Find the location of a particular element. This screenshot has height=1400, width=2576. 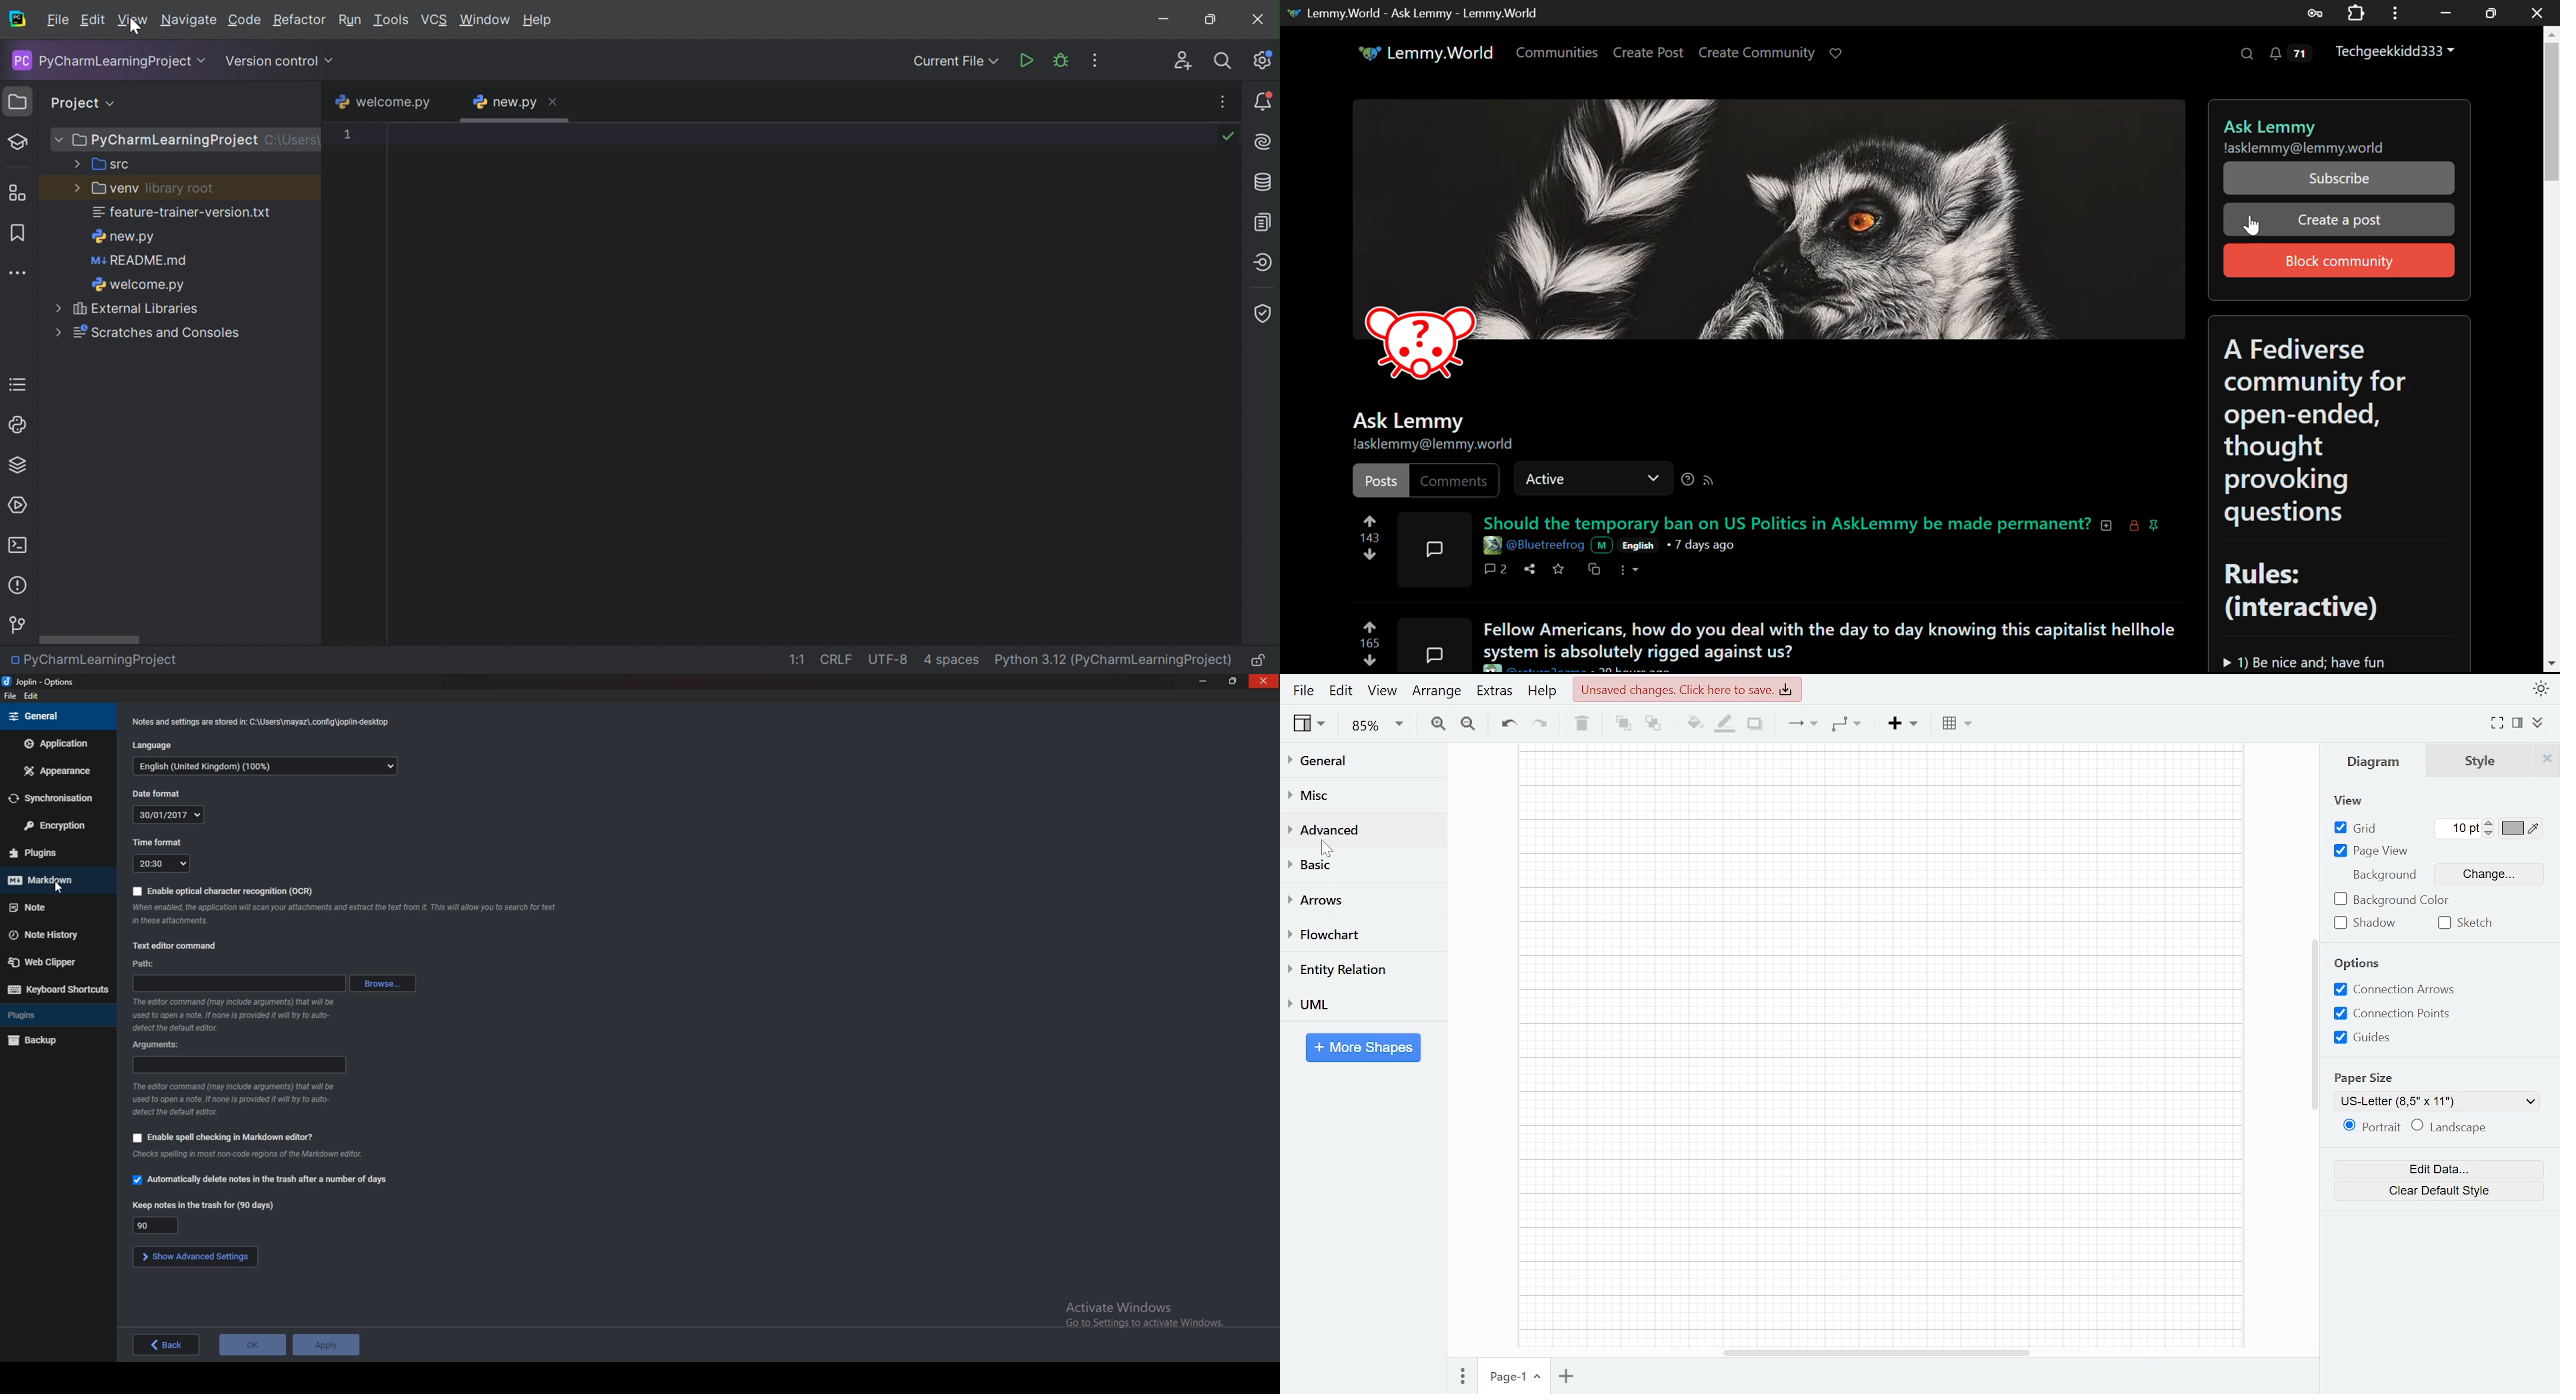

ok is located at coordinates (251, 1345).